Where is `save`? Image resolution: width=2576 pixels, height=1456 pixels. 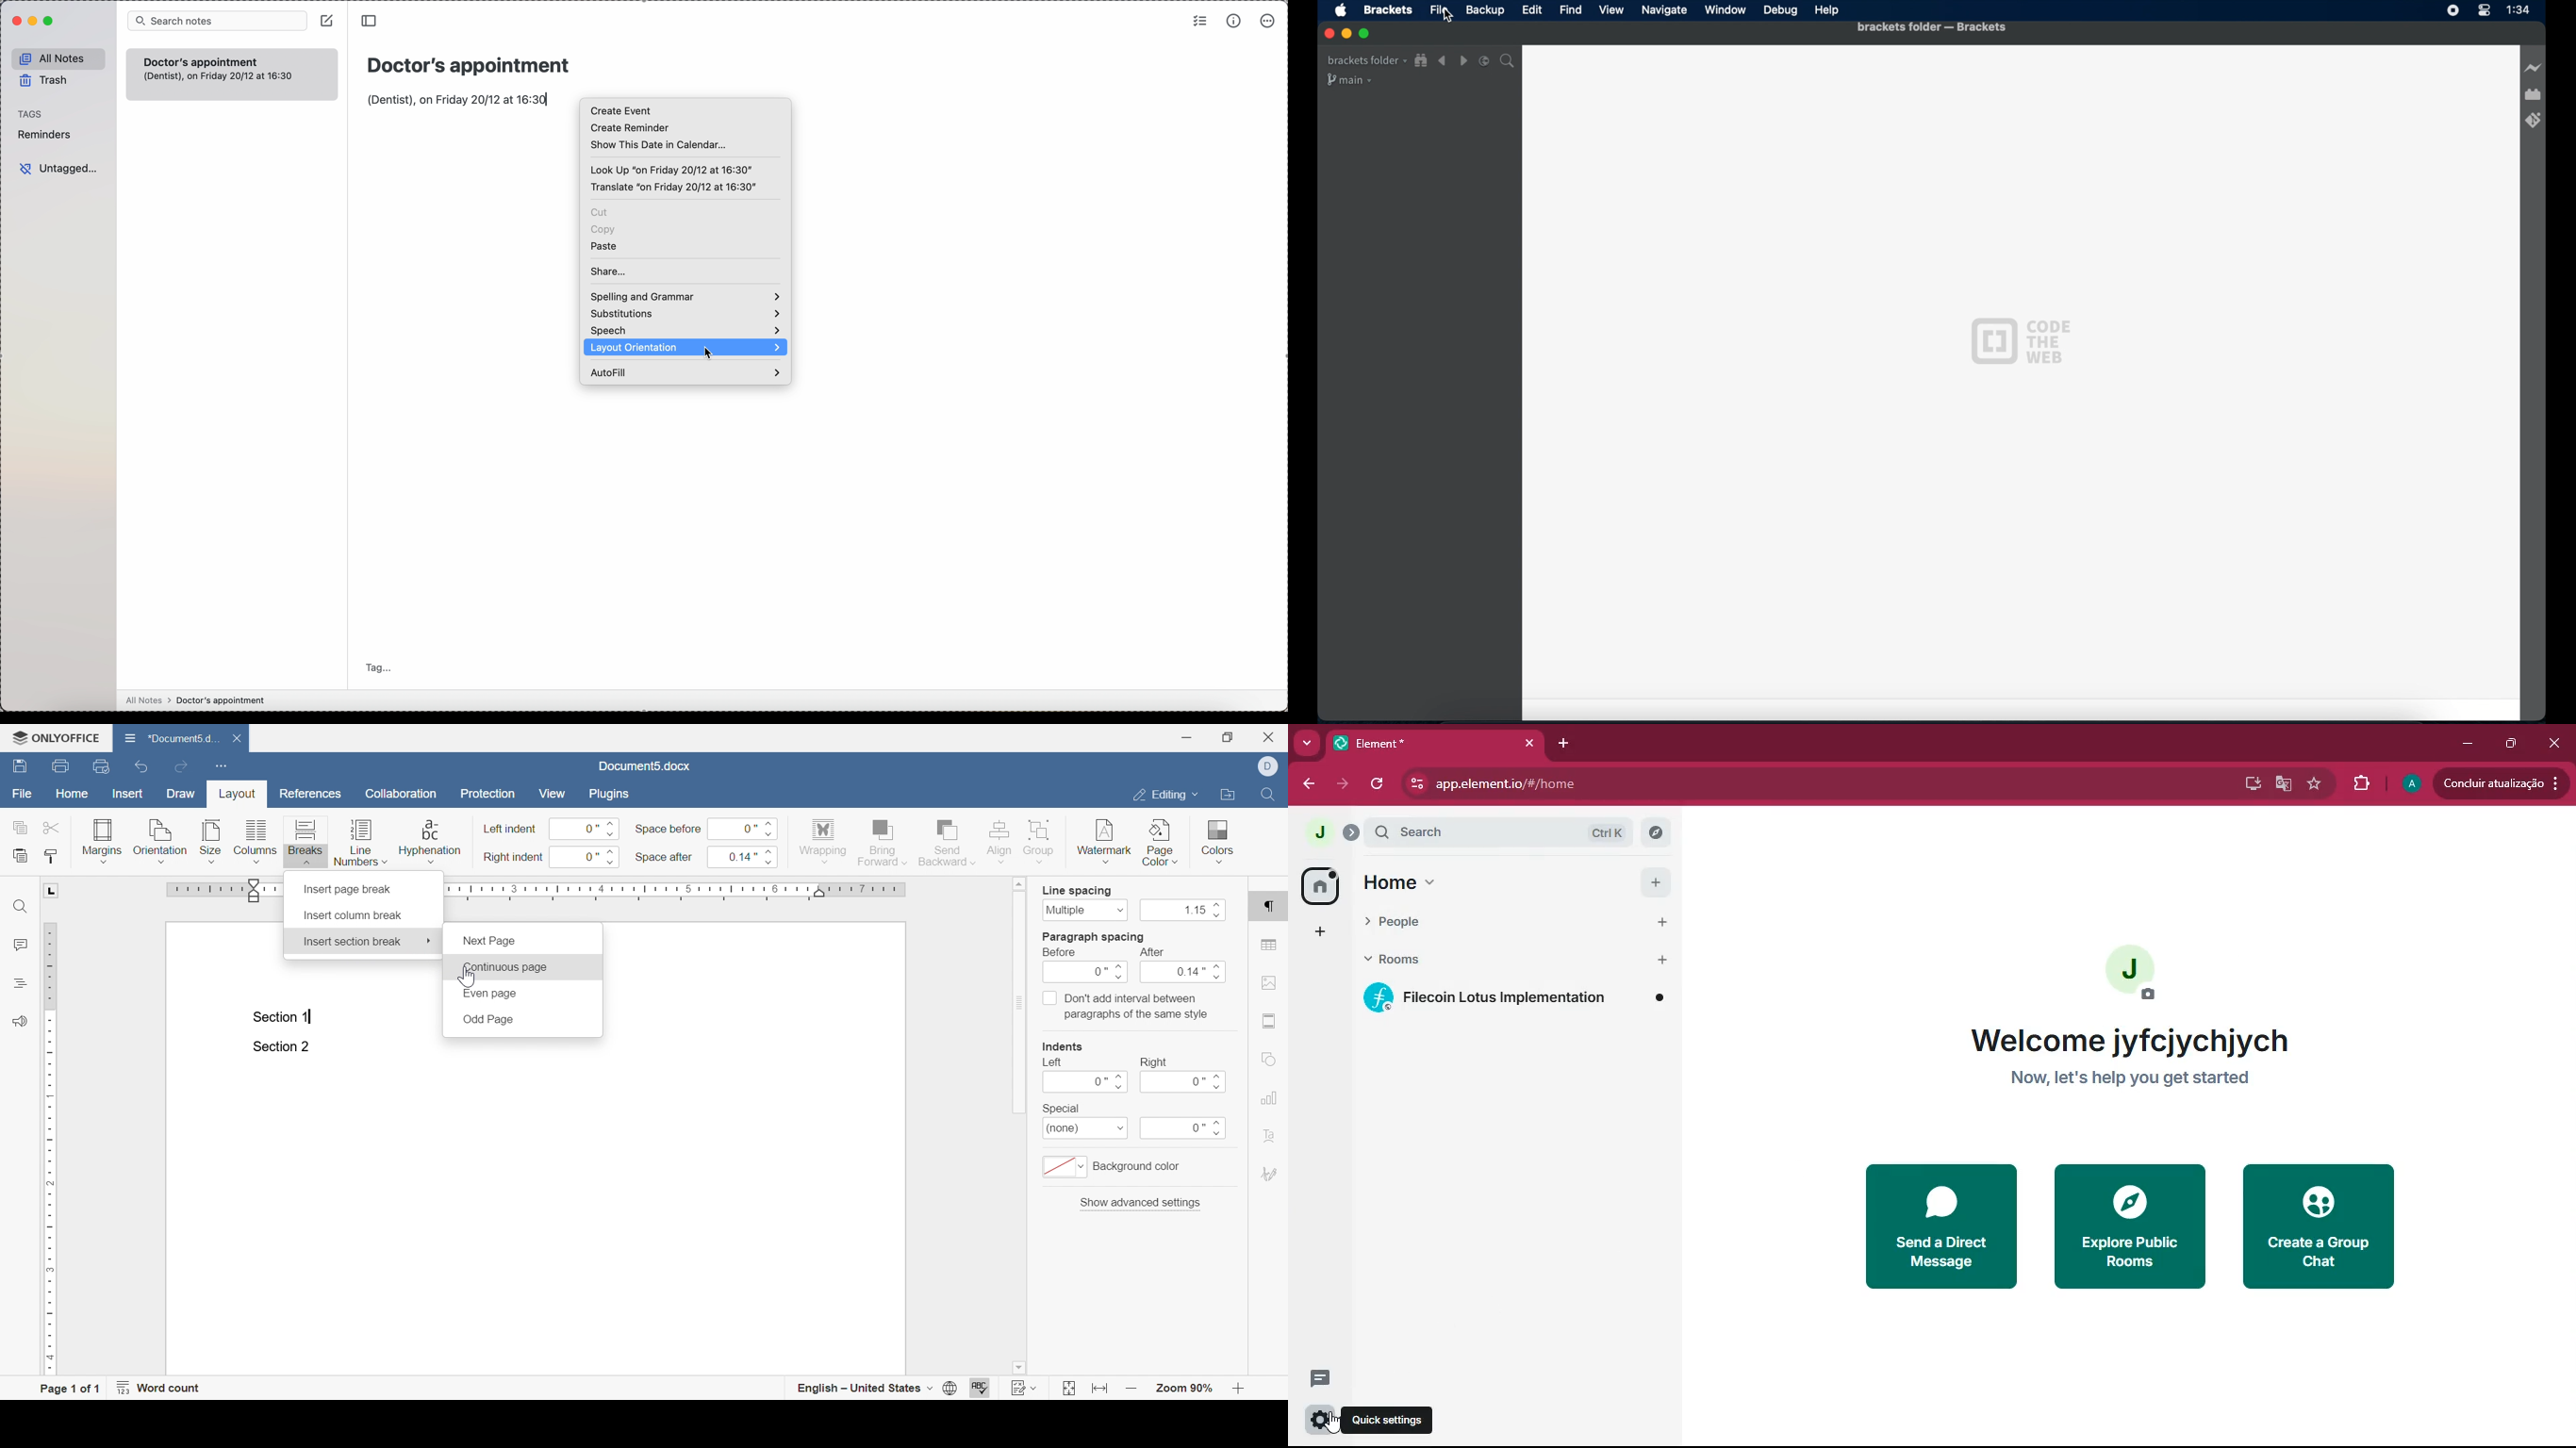 save is located at coordinates (19, 766).